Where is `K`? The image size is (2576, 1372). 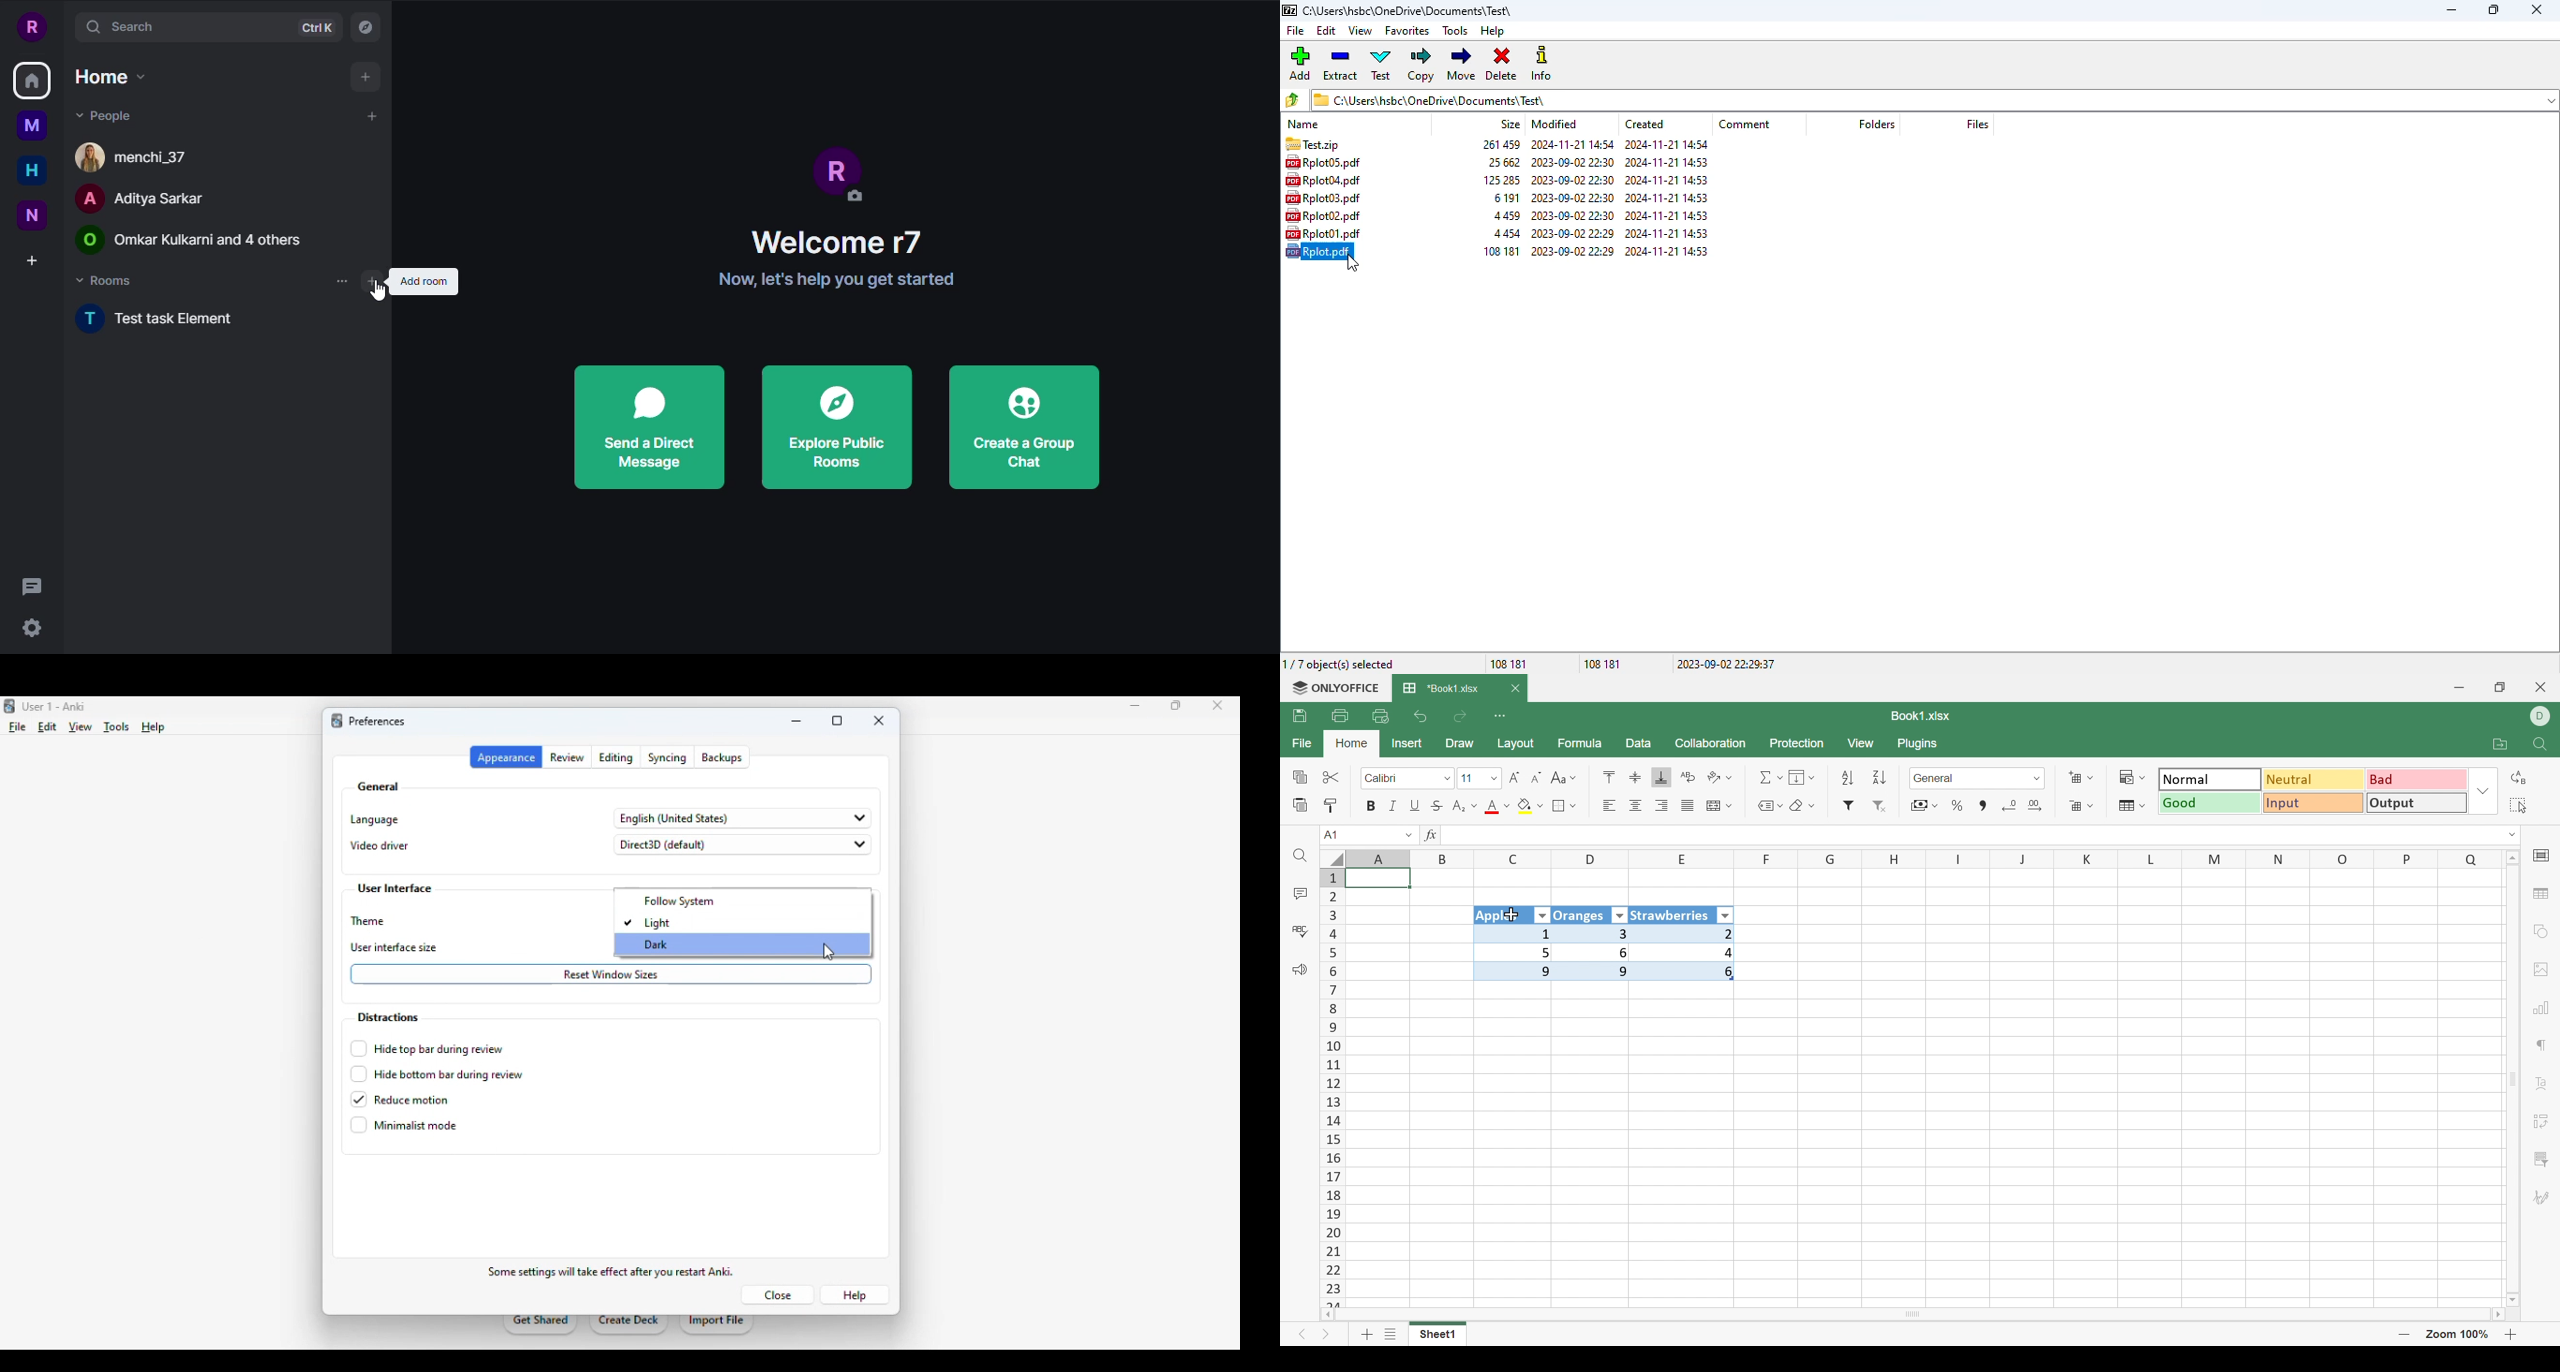
K is located at coordinates (2088, 860).